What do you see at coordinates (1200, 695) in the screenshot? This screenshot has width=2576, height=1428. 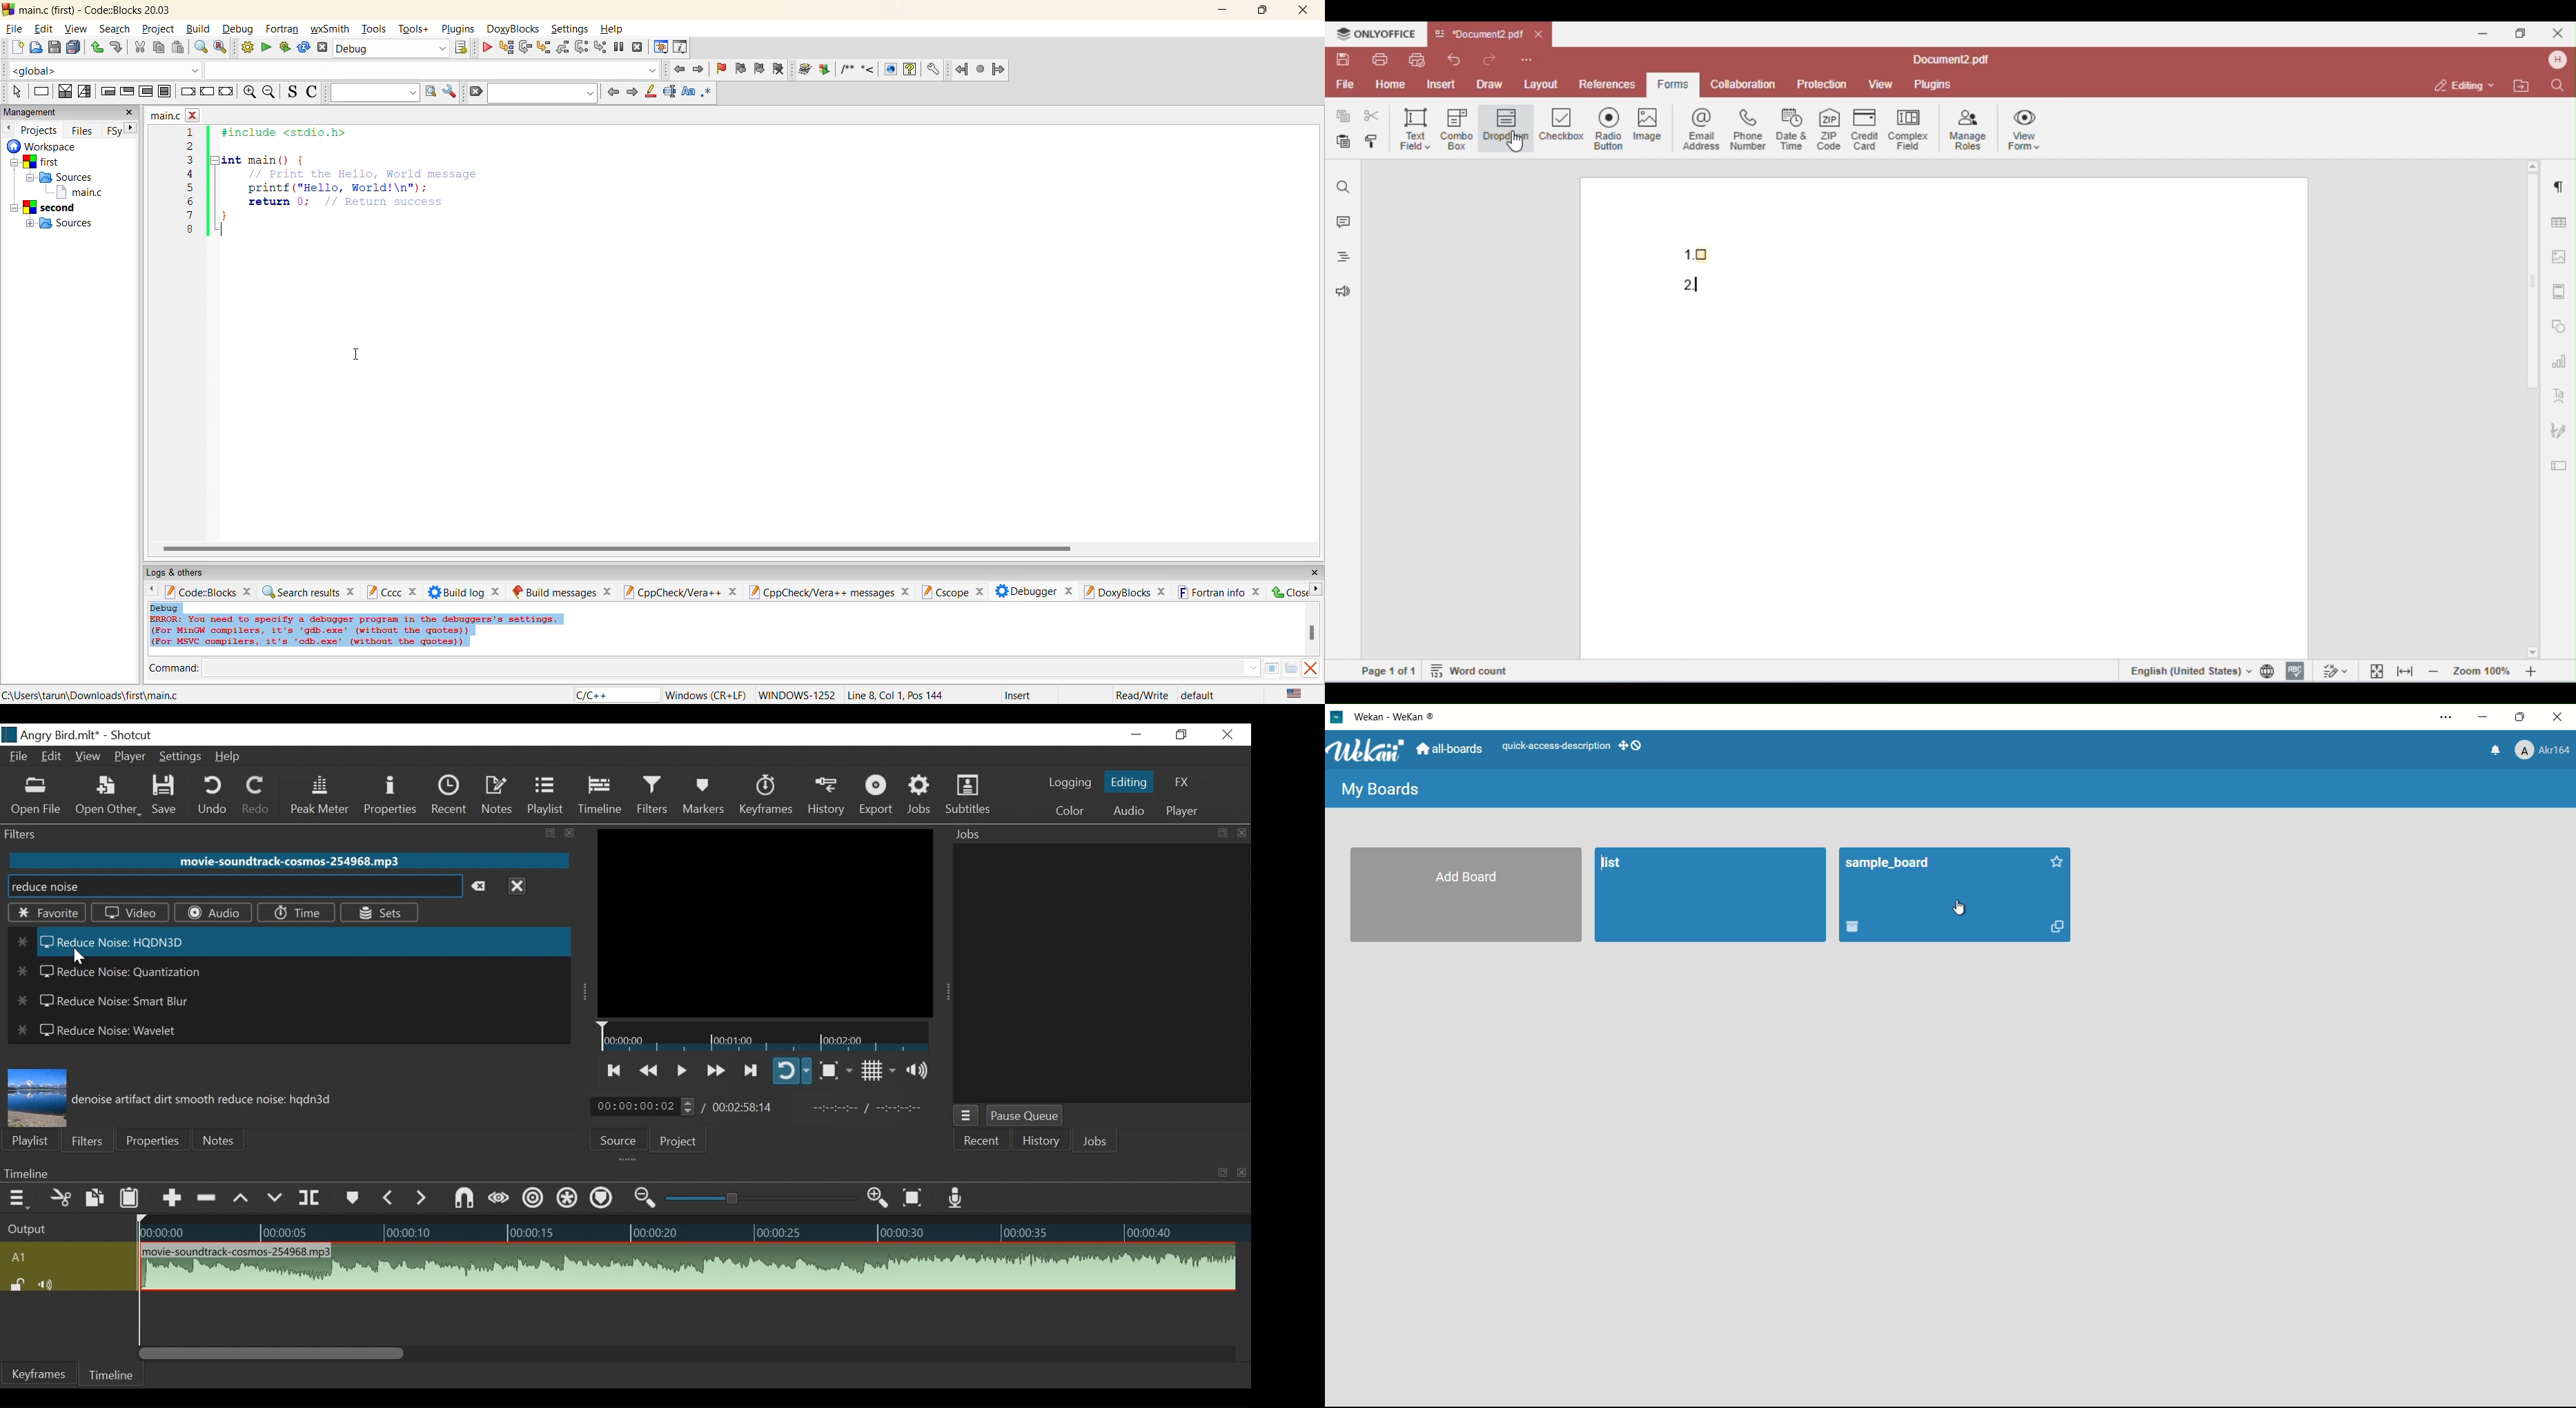 I see `default` at bounding box center [1200, 695].